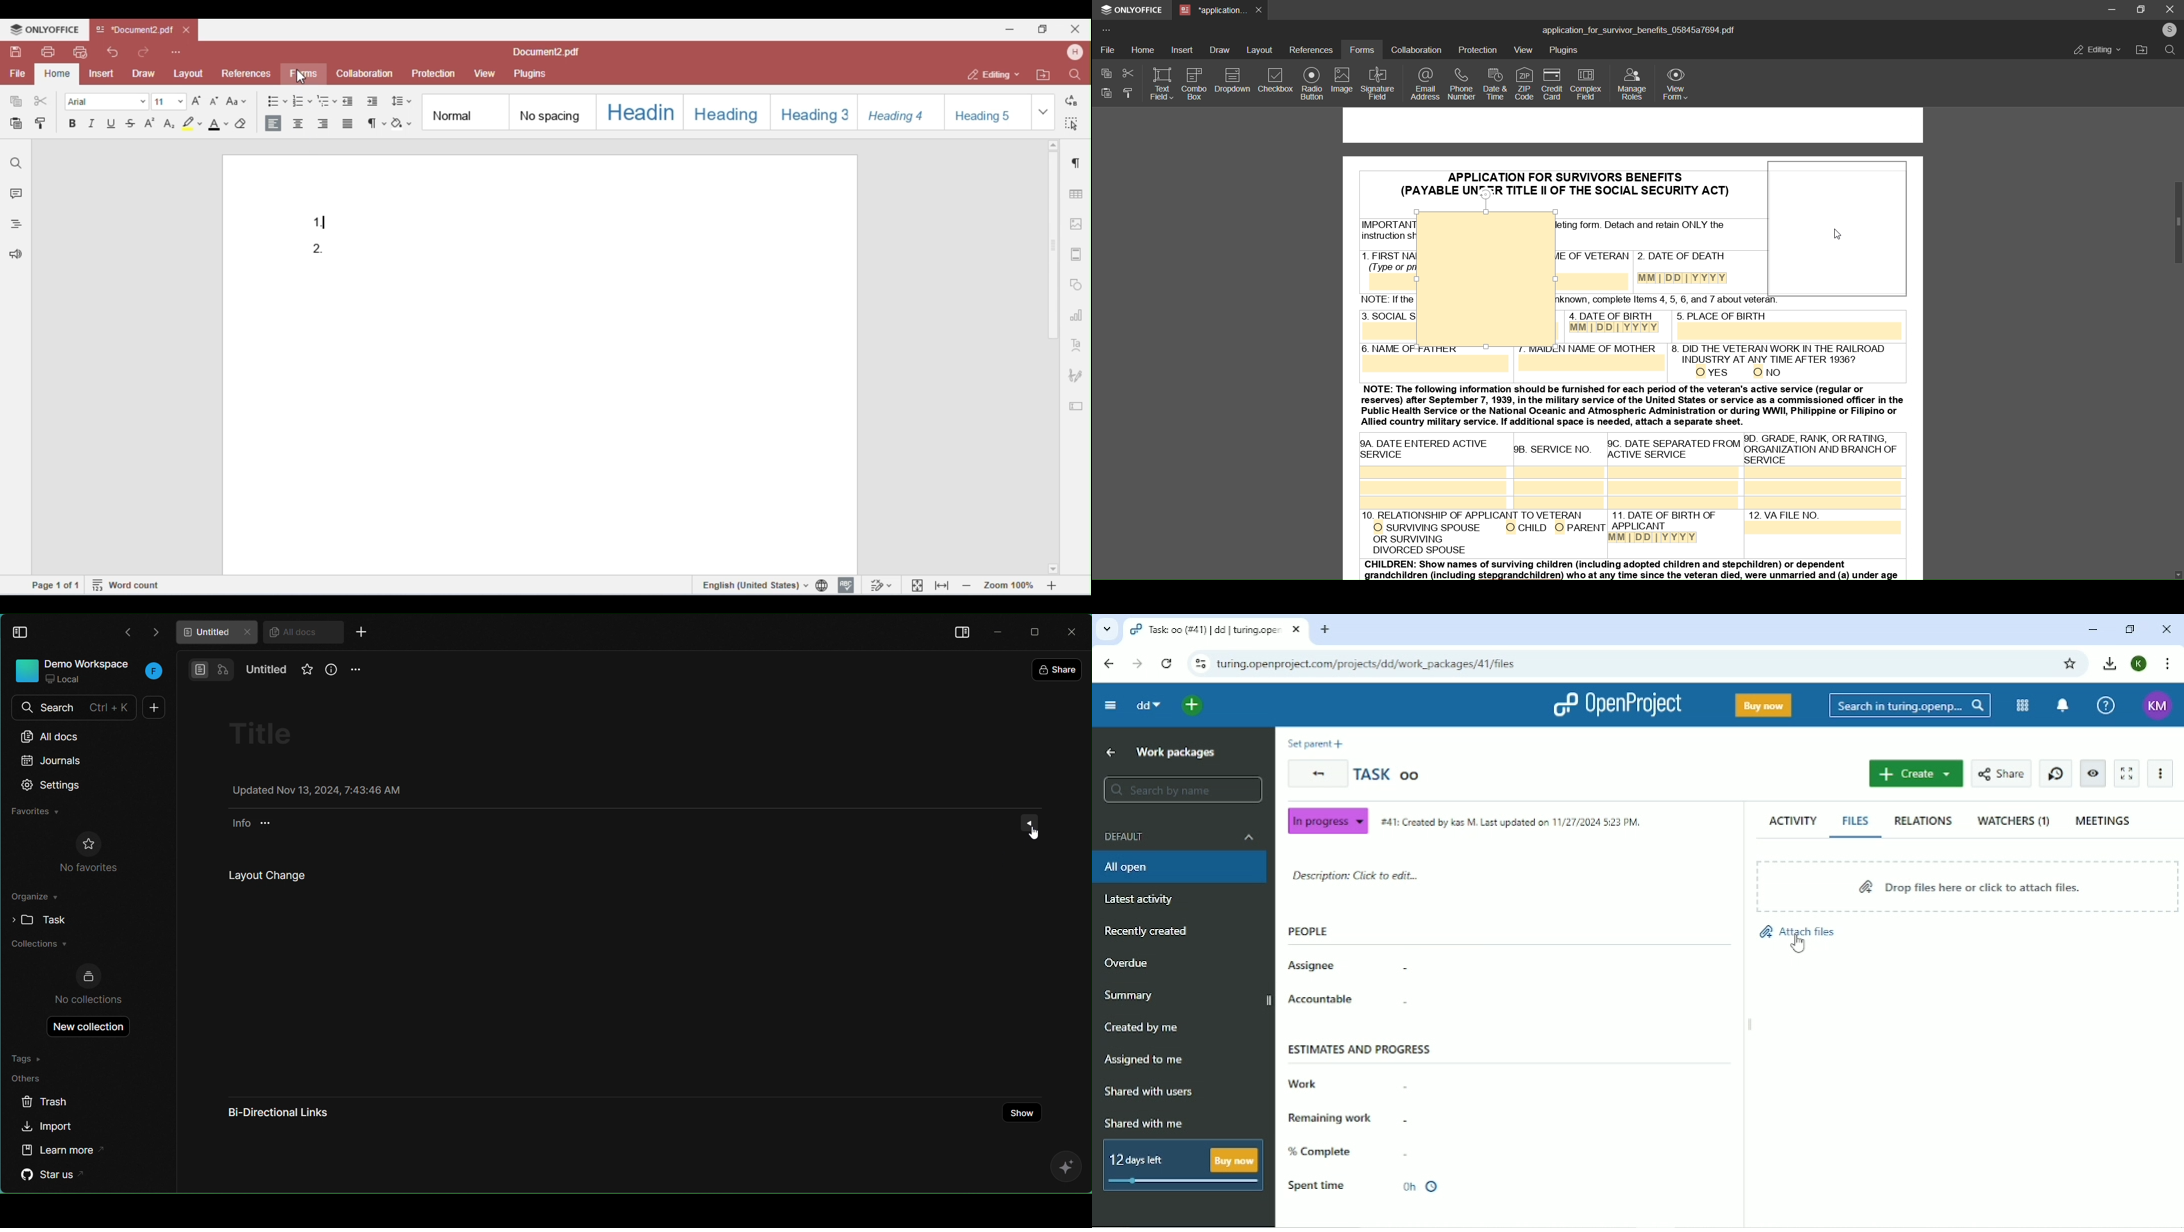 This screenshot has height=1232, width=2184. I want to click on , so click(1799, 942).